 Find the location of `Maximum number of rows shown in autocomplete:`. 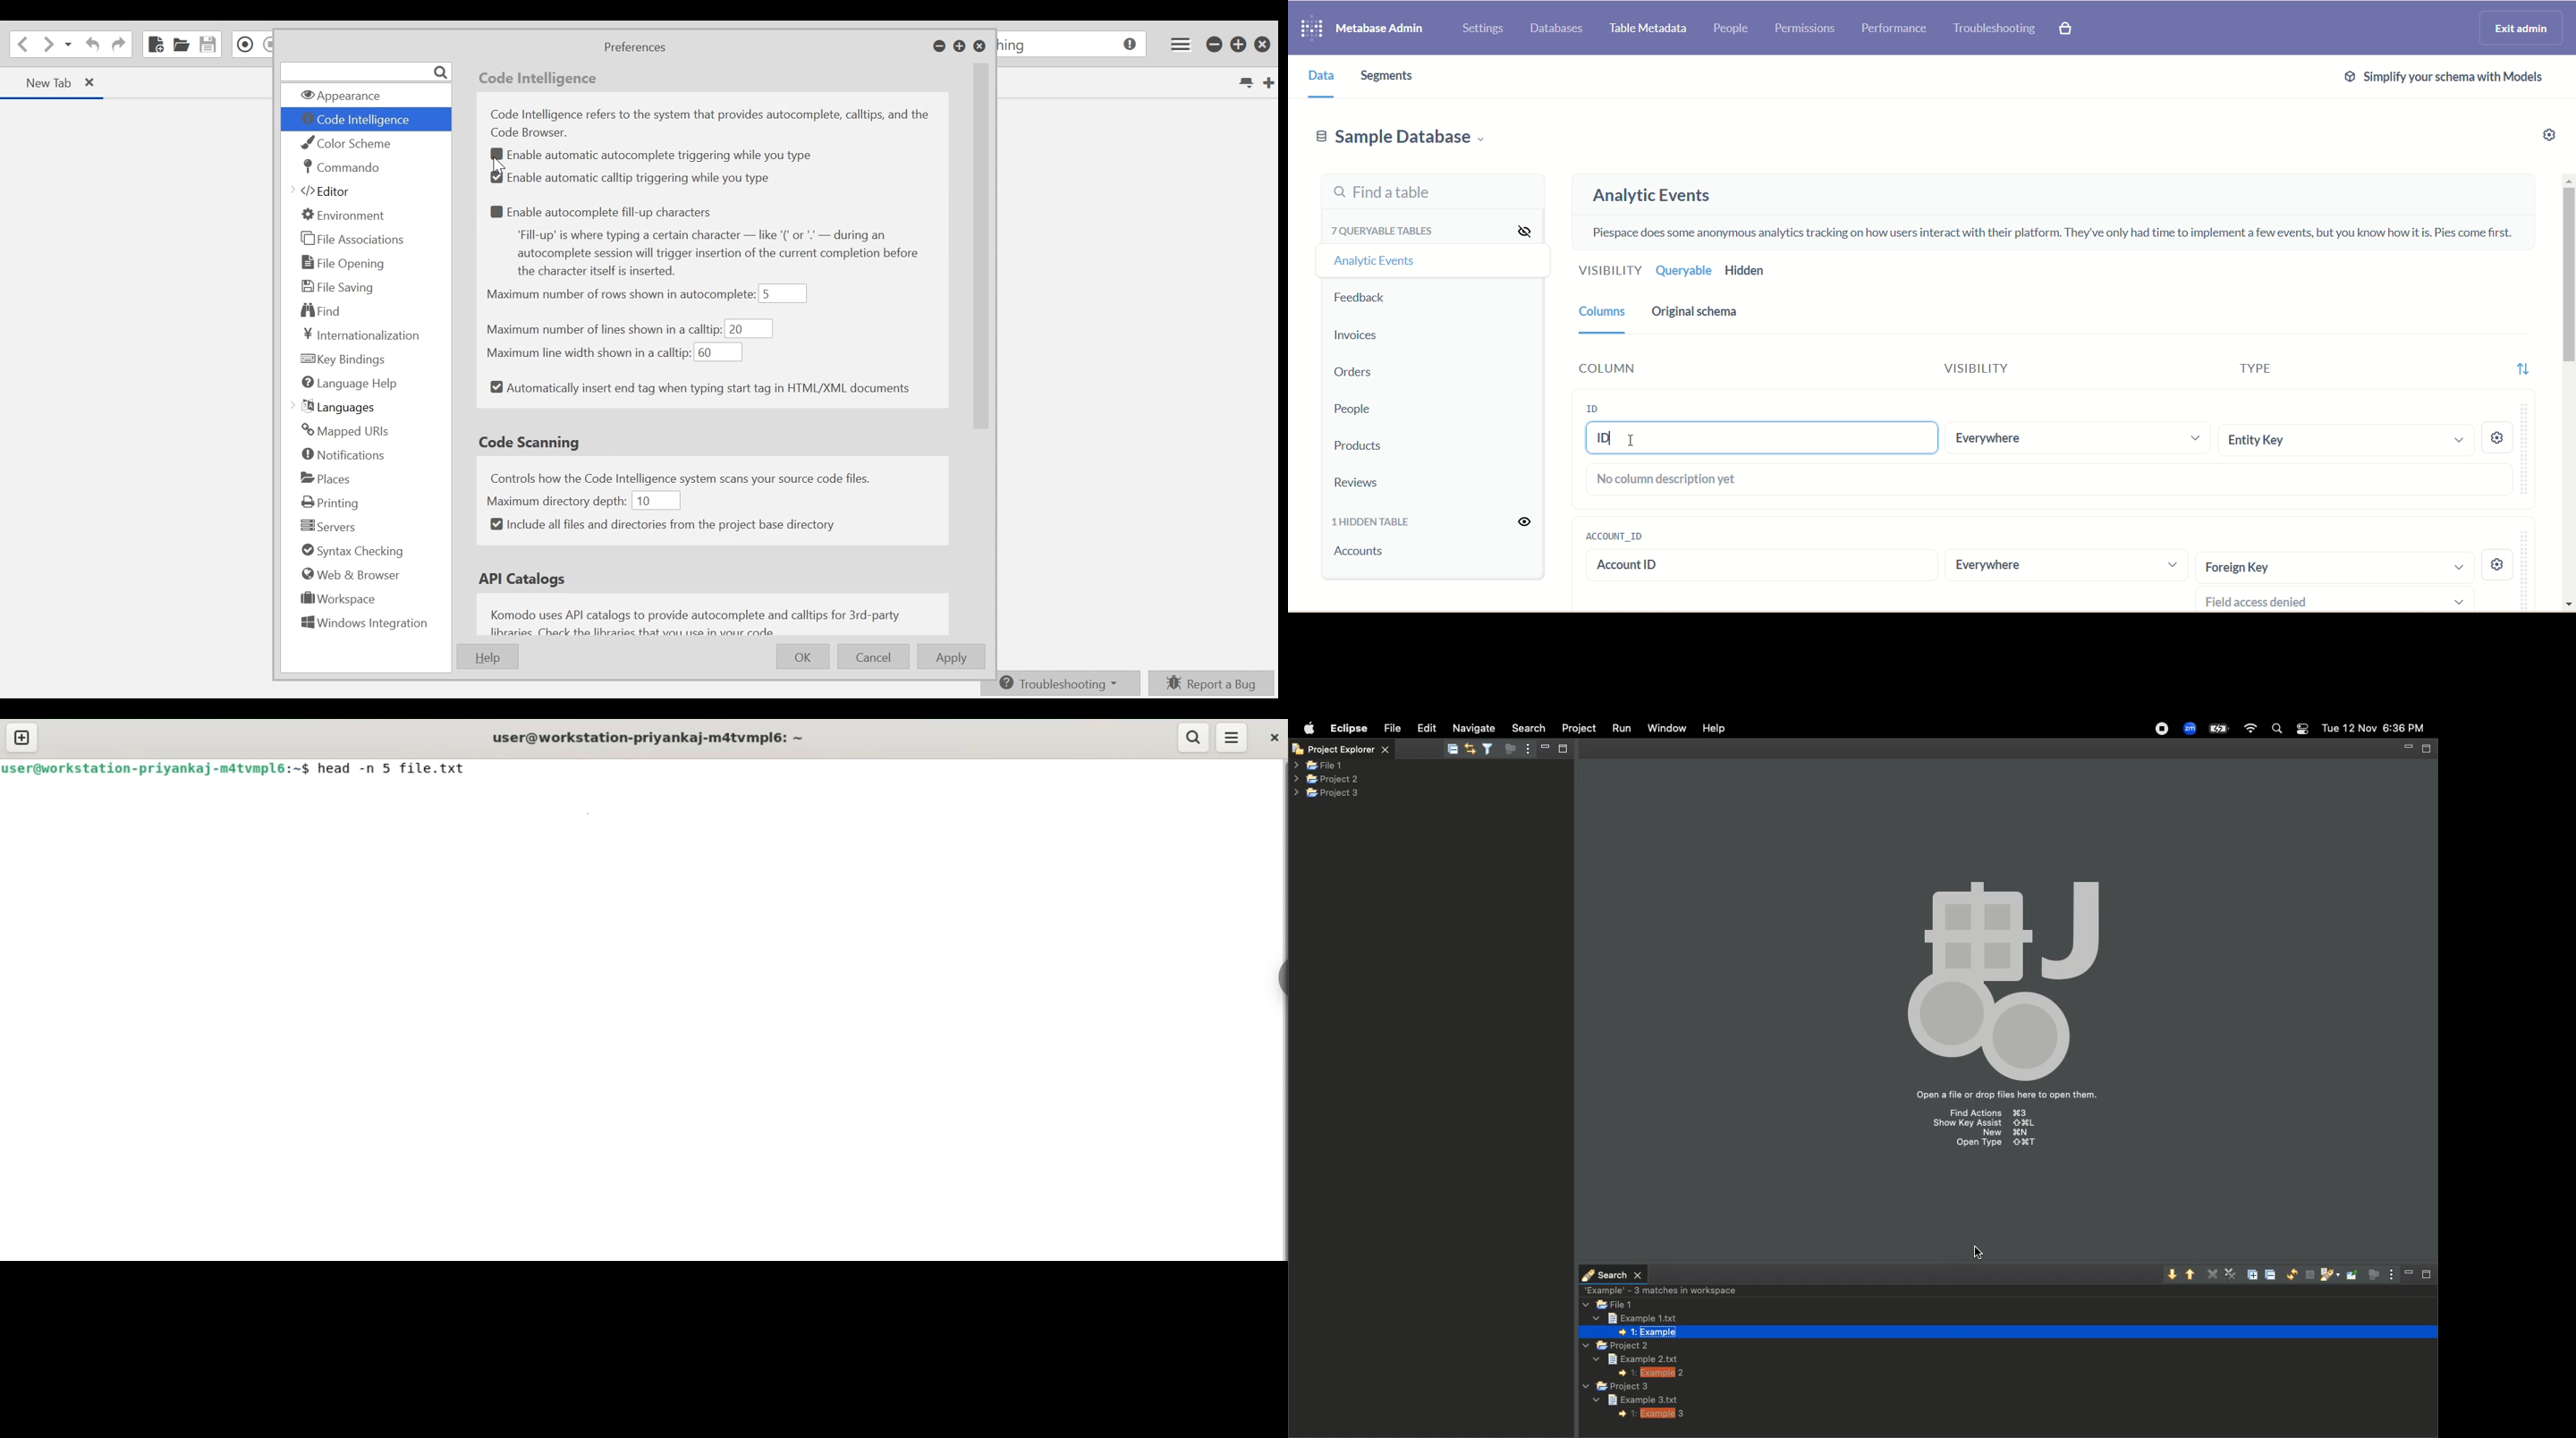

Maximum number of rows shown in autocomplete: is located at coordinates (621, 296).